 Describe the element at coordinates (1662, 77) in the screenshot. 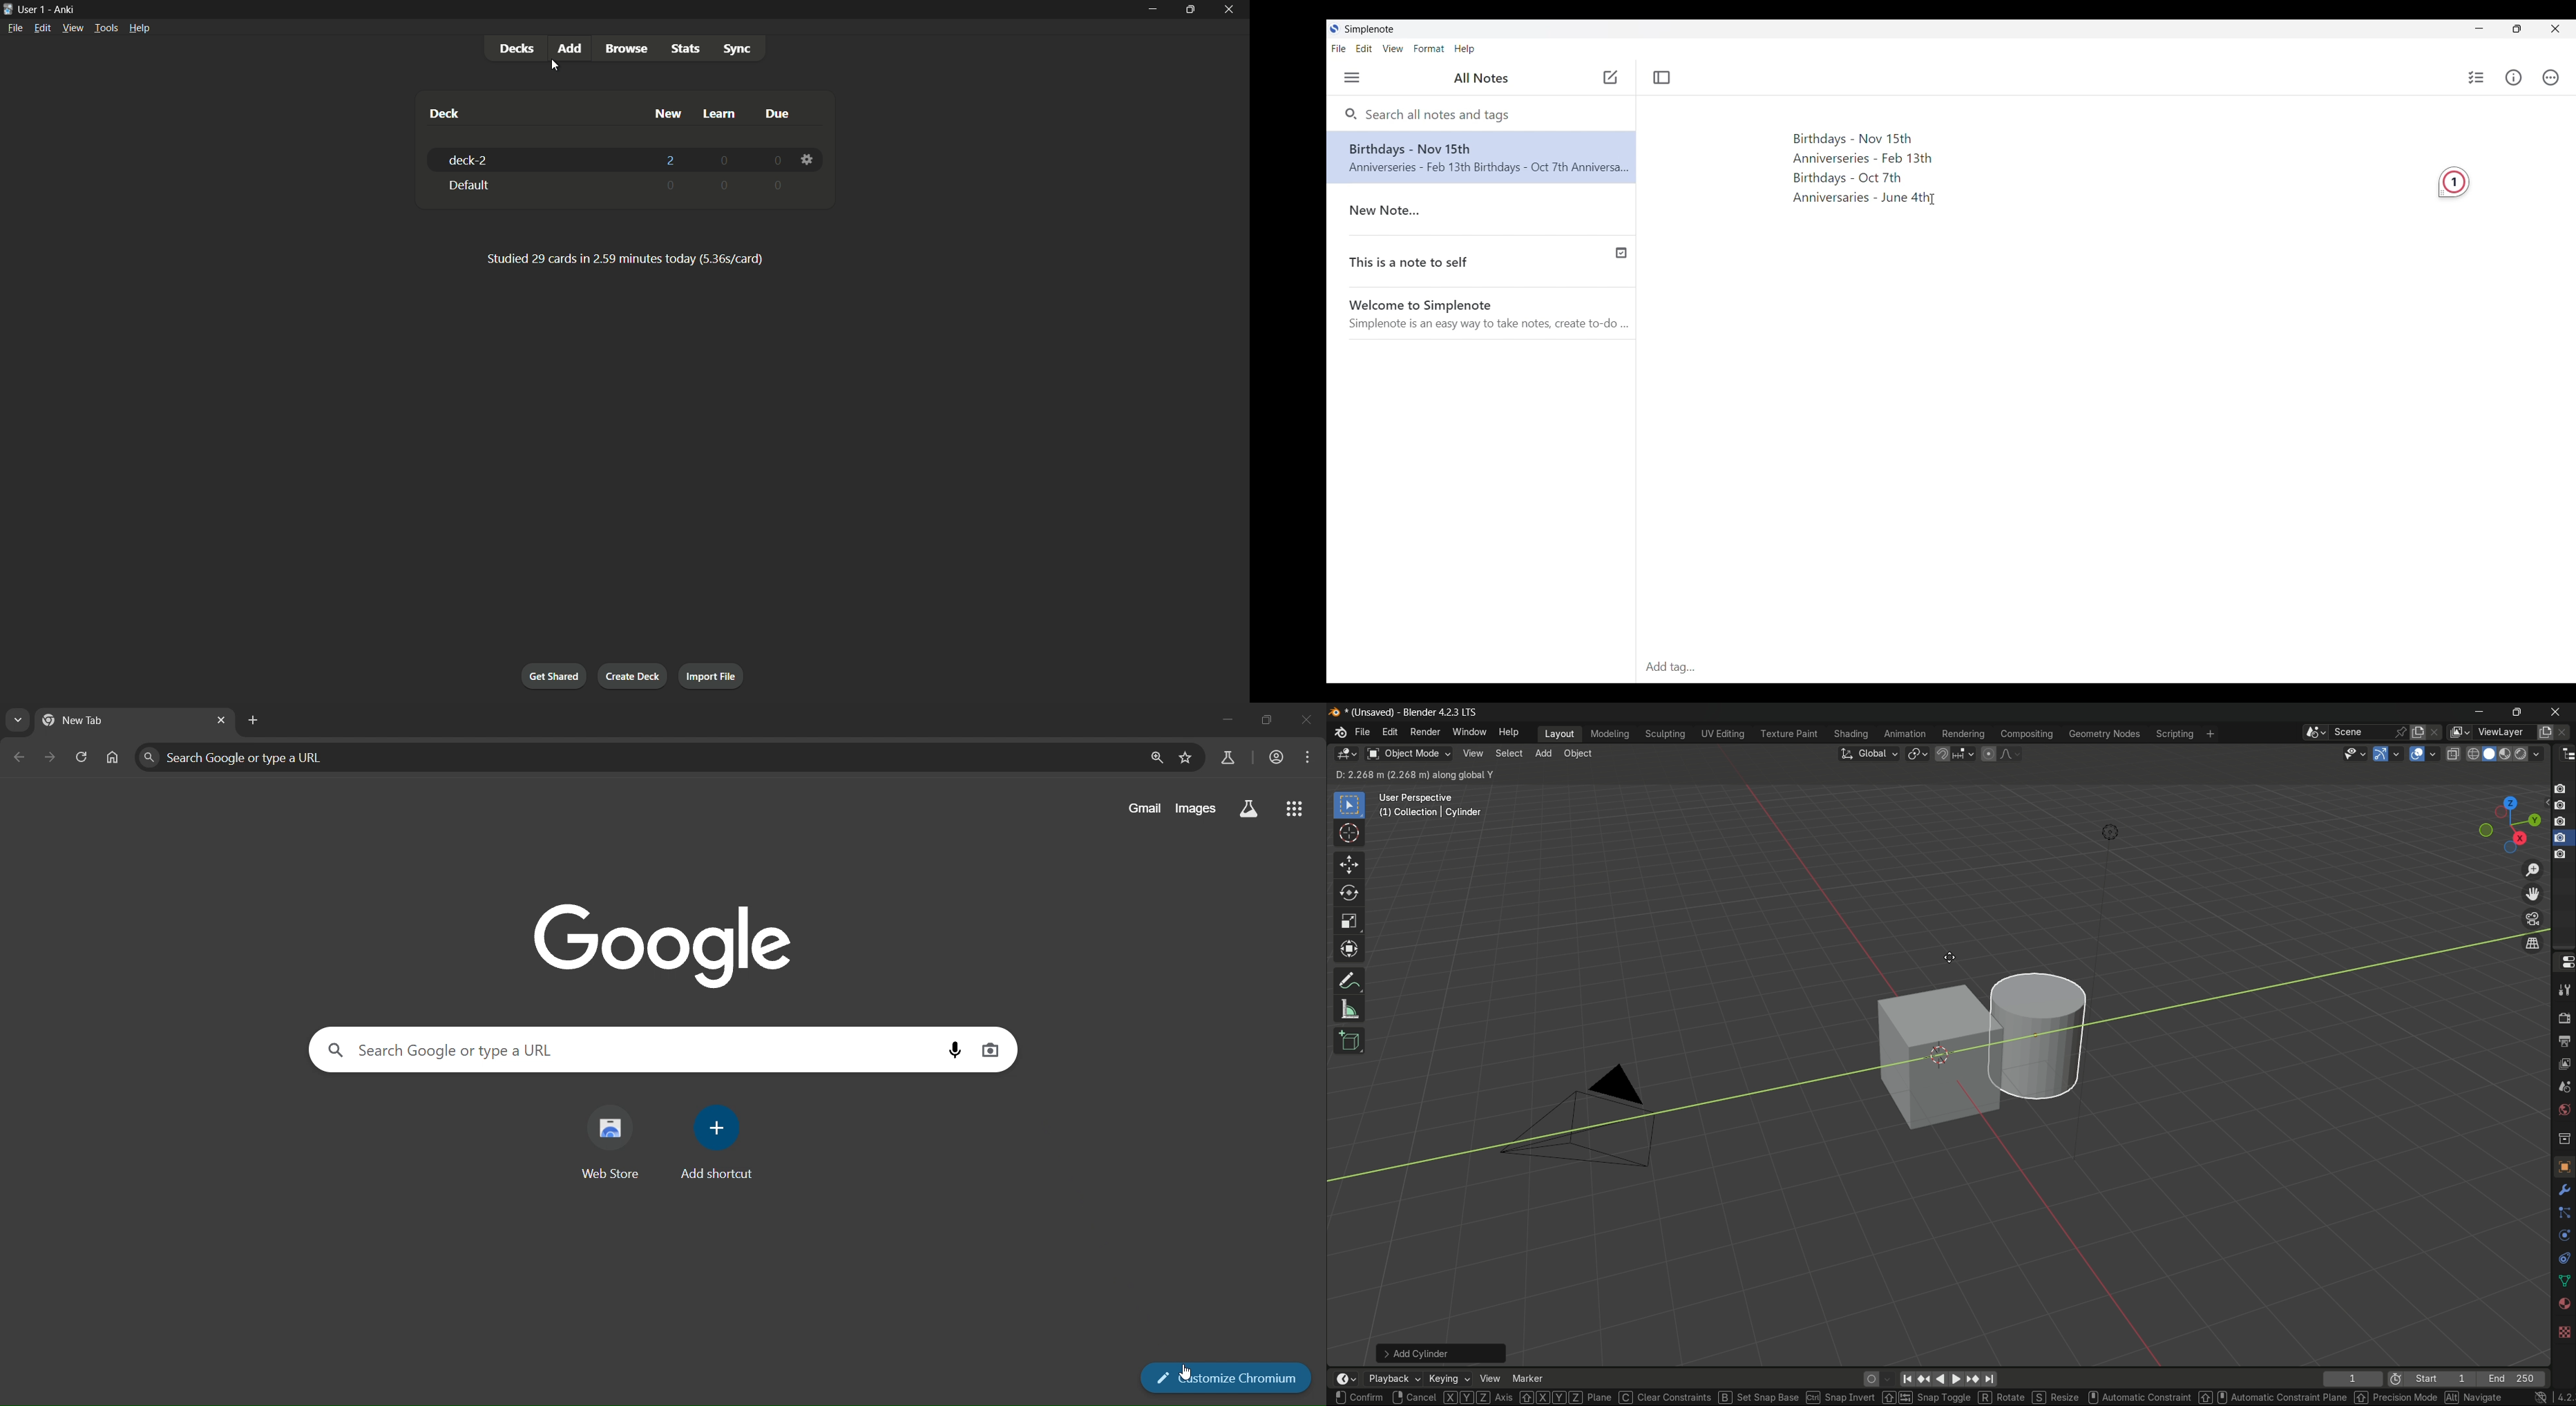

I see `Toggle focus mode` at that location.